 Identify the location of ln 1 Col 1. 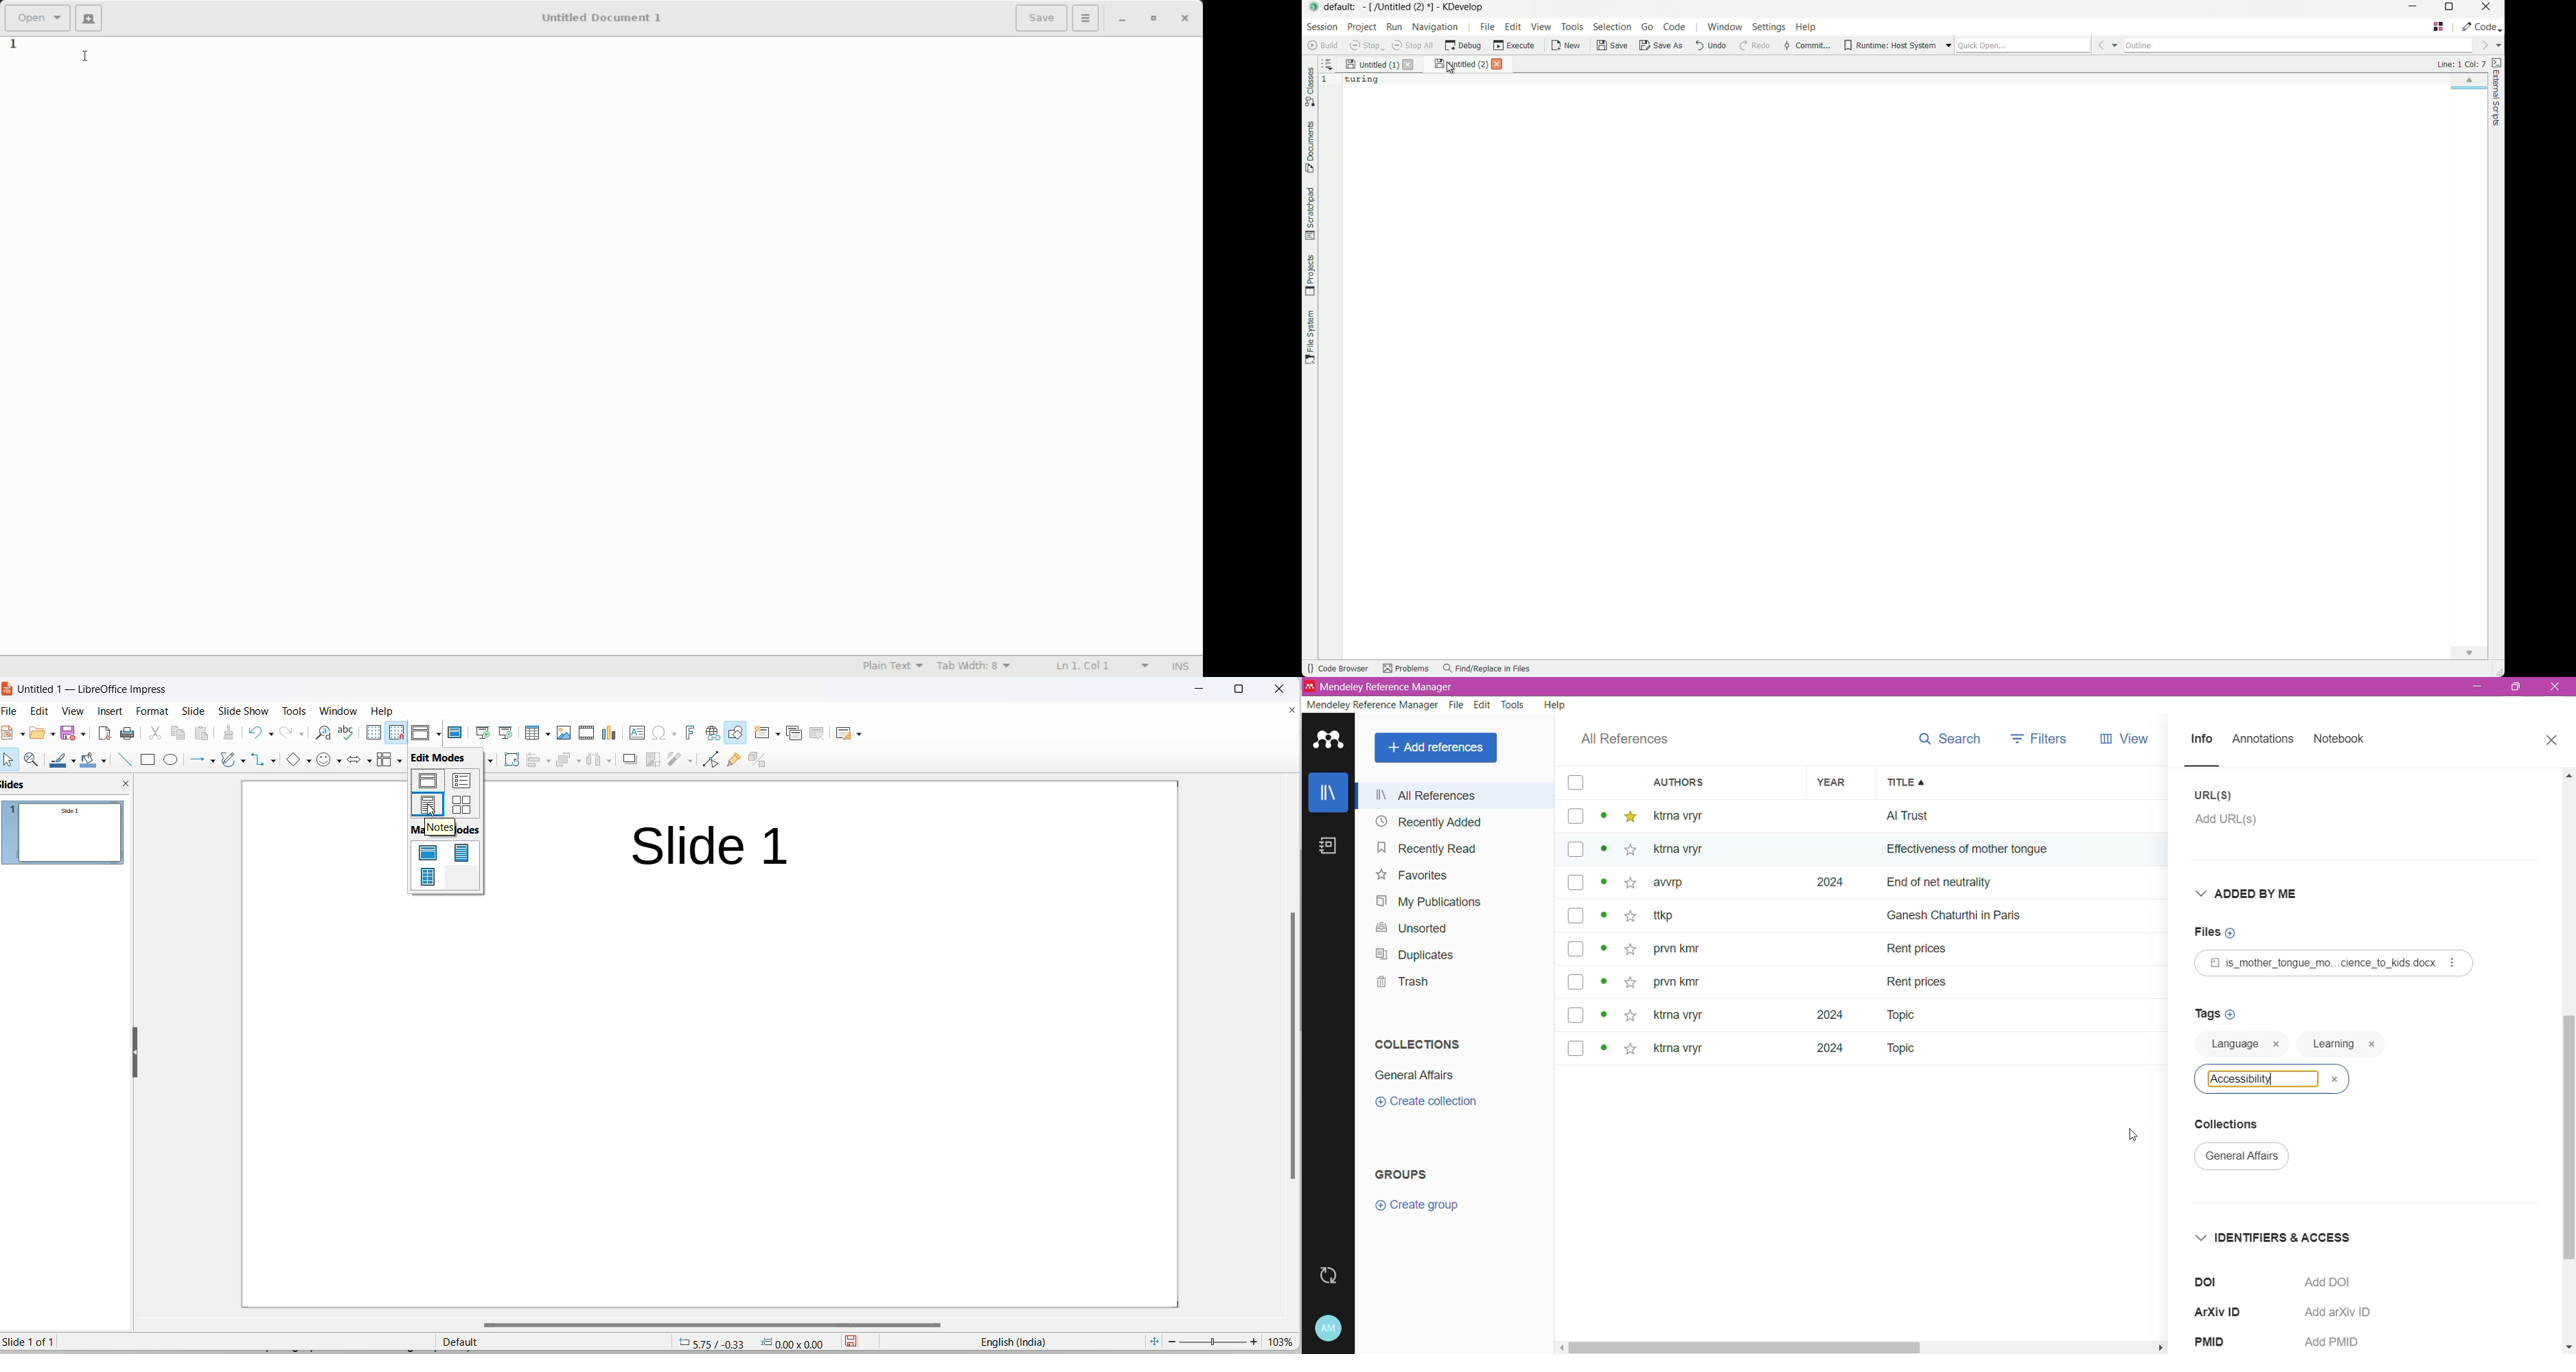
(1101, 664).